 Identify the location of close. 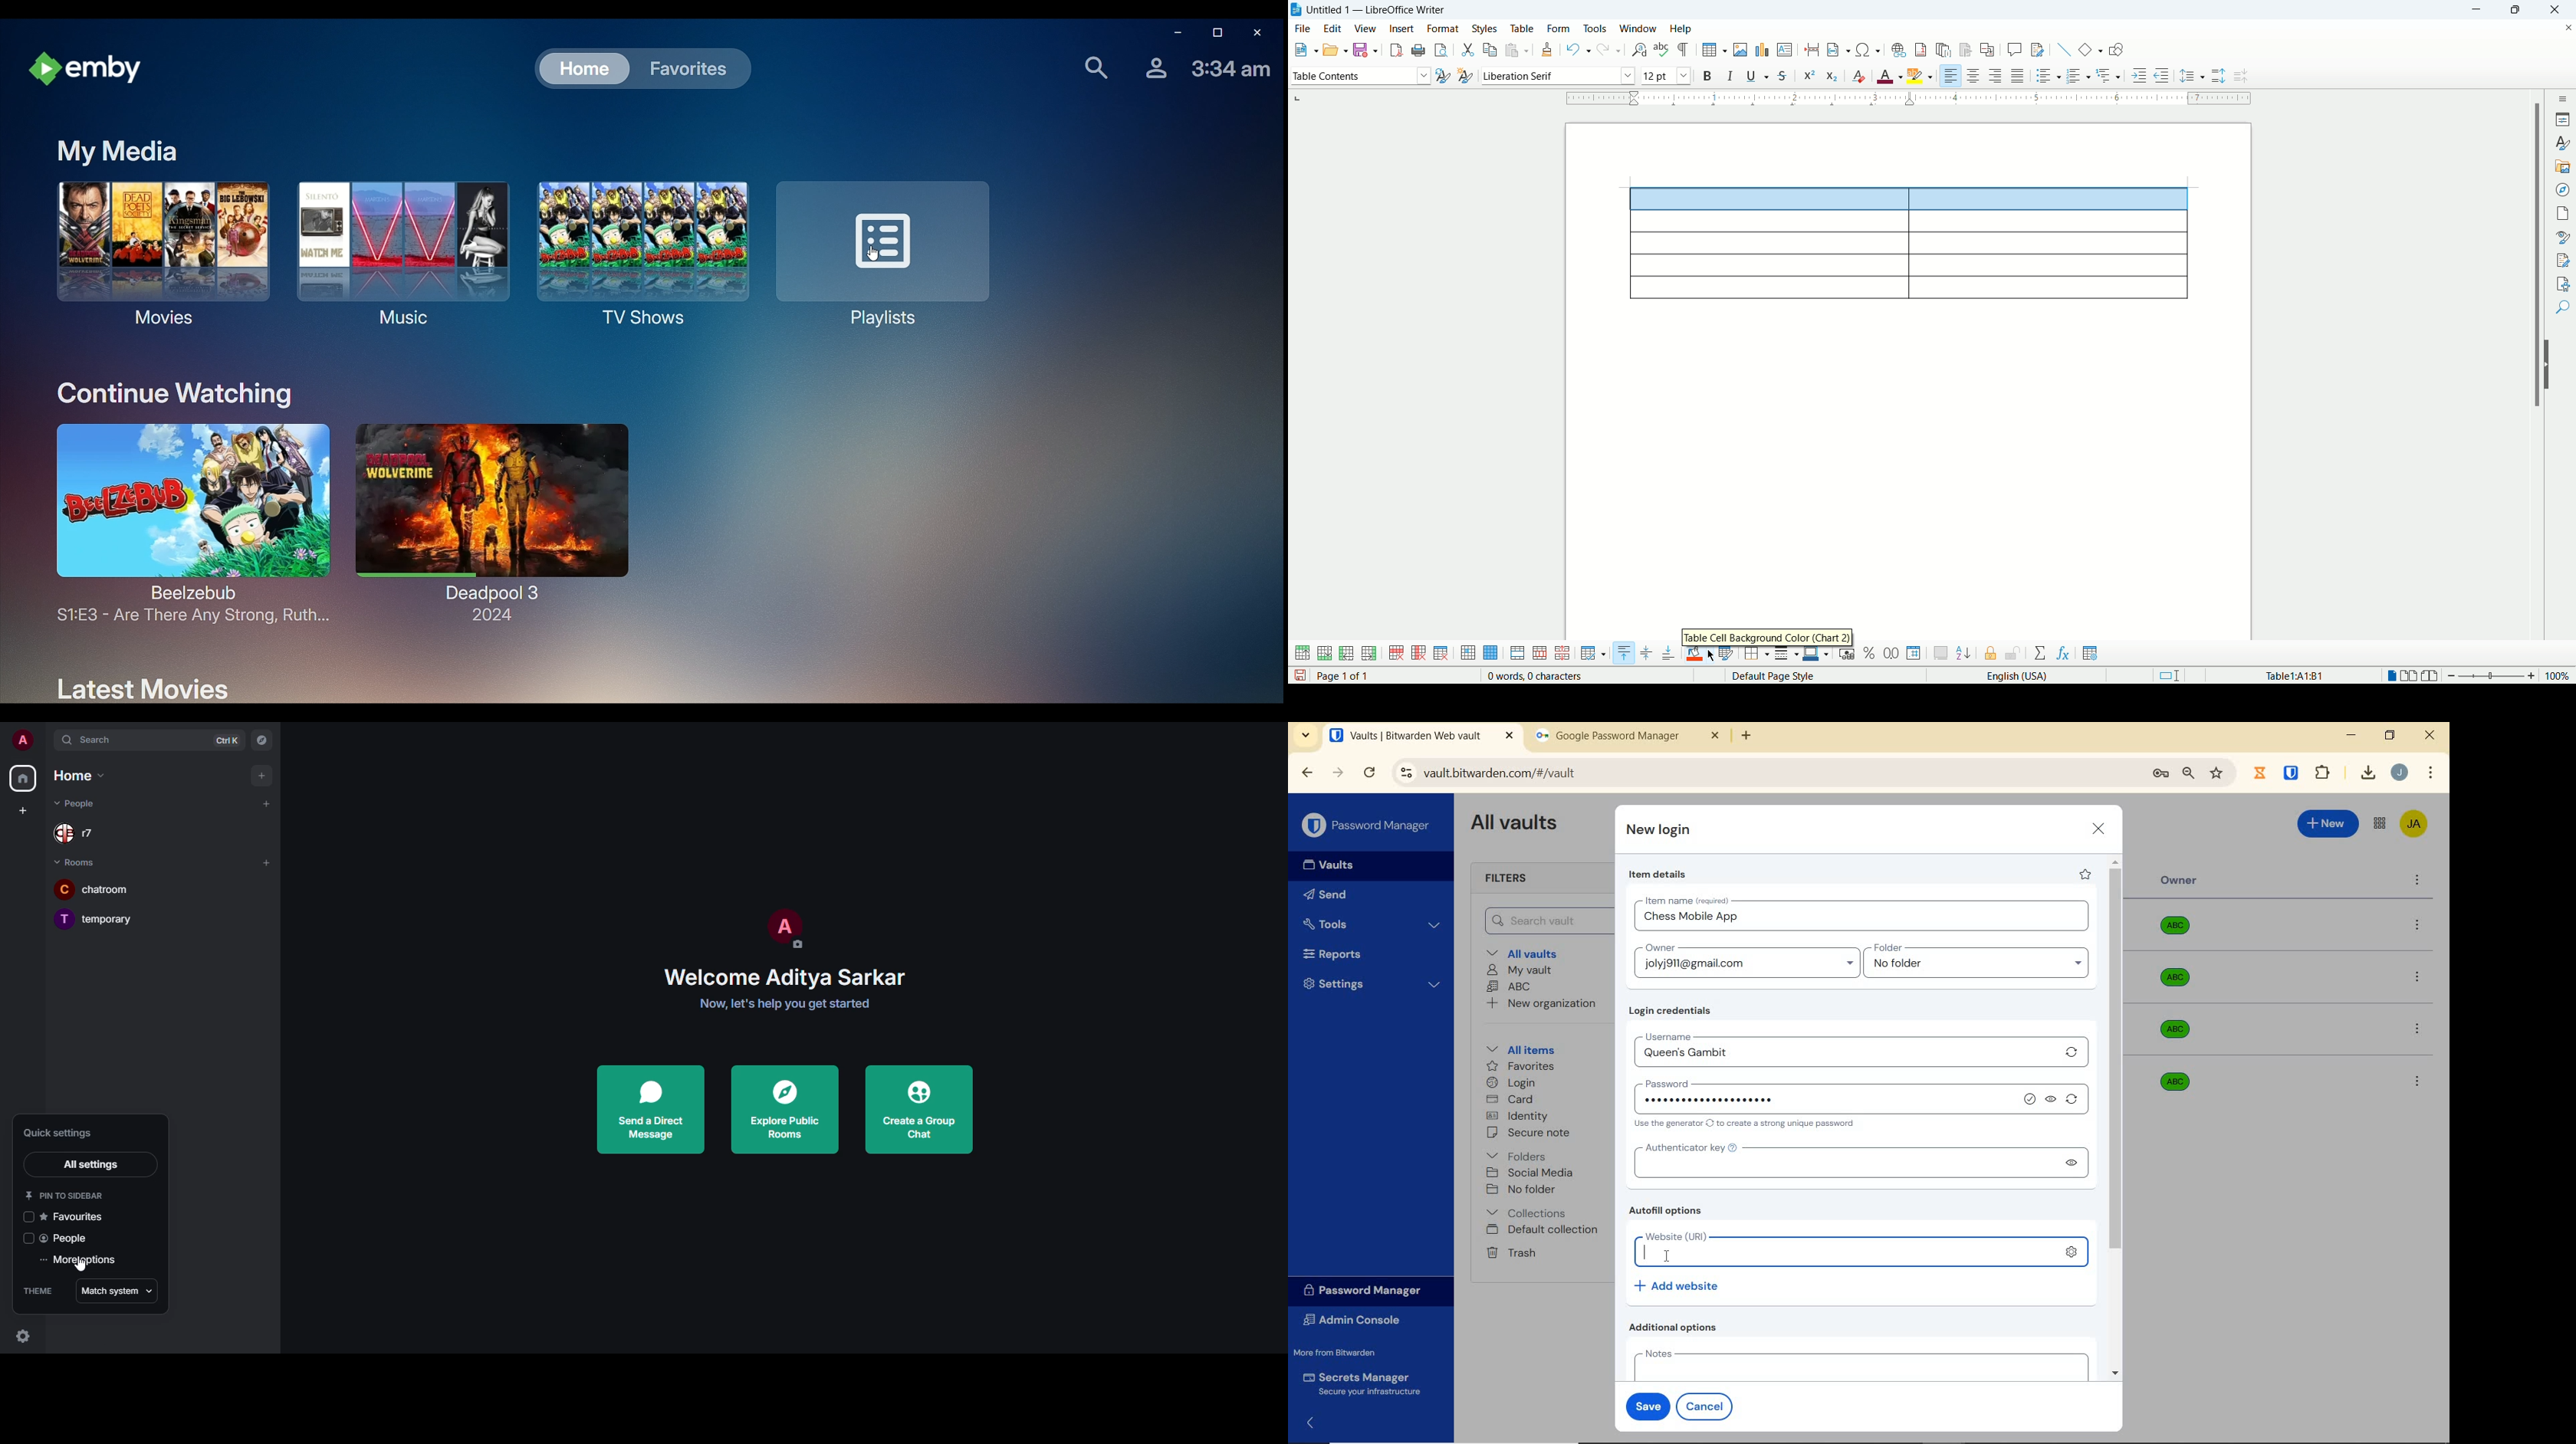
(2431, 735).